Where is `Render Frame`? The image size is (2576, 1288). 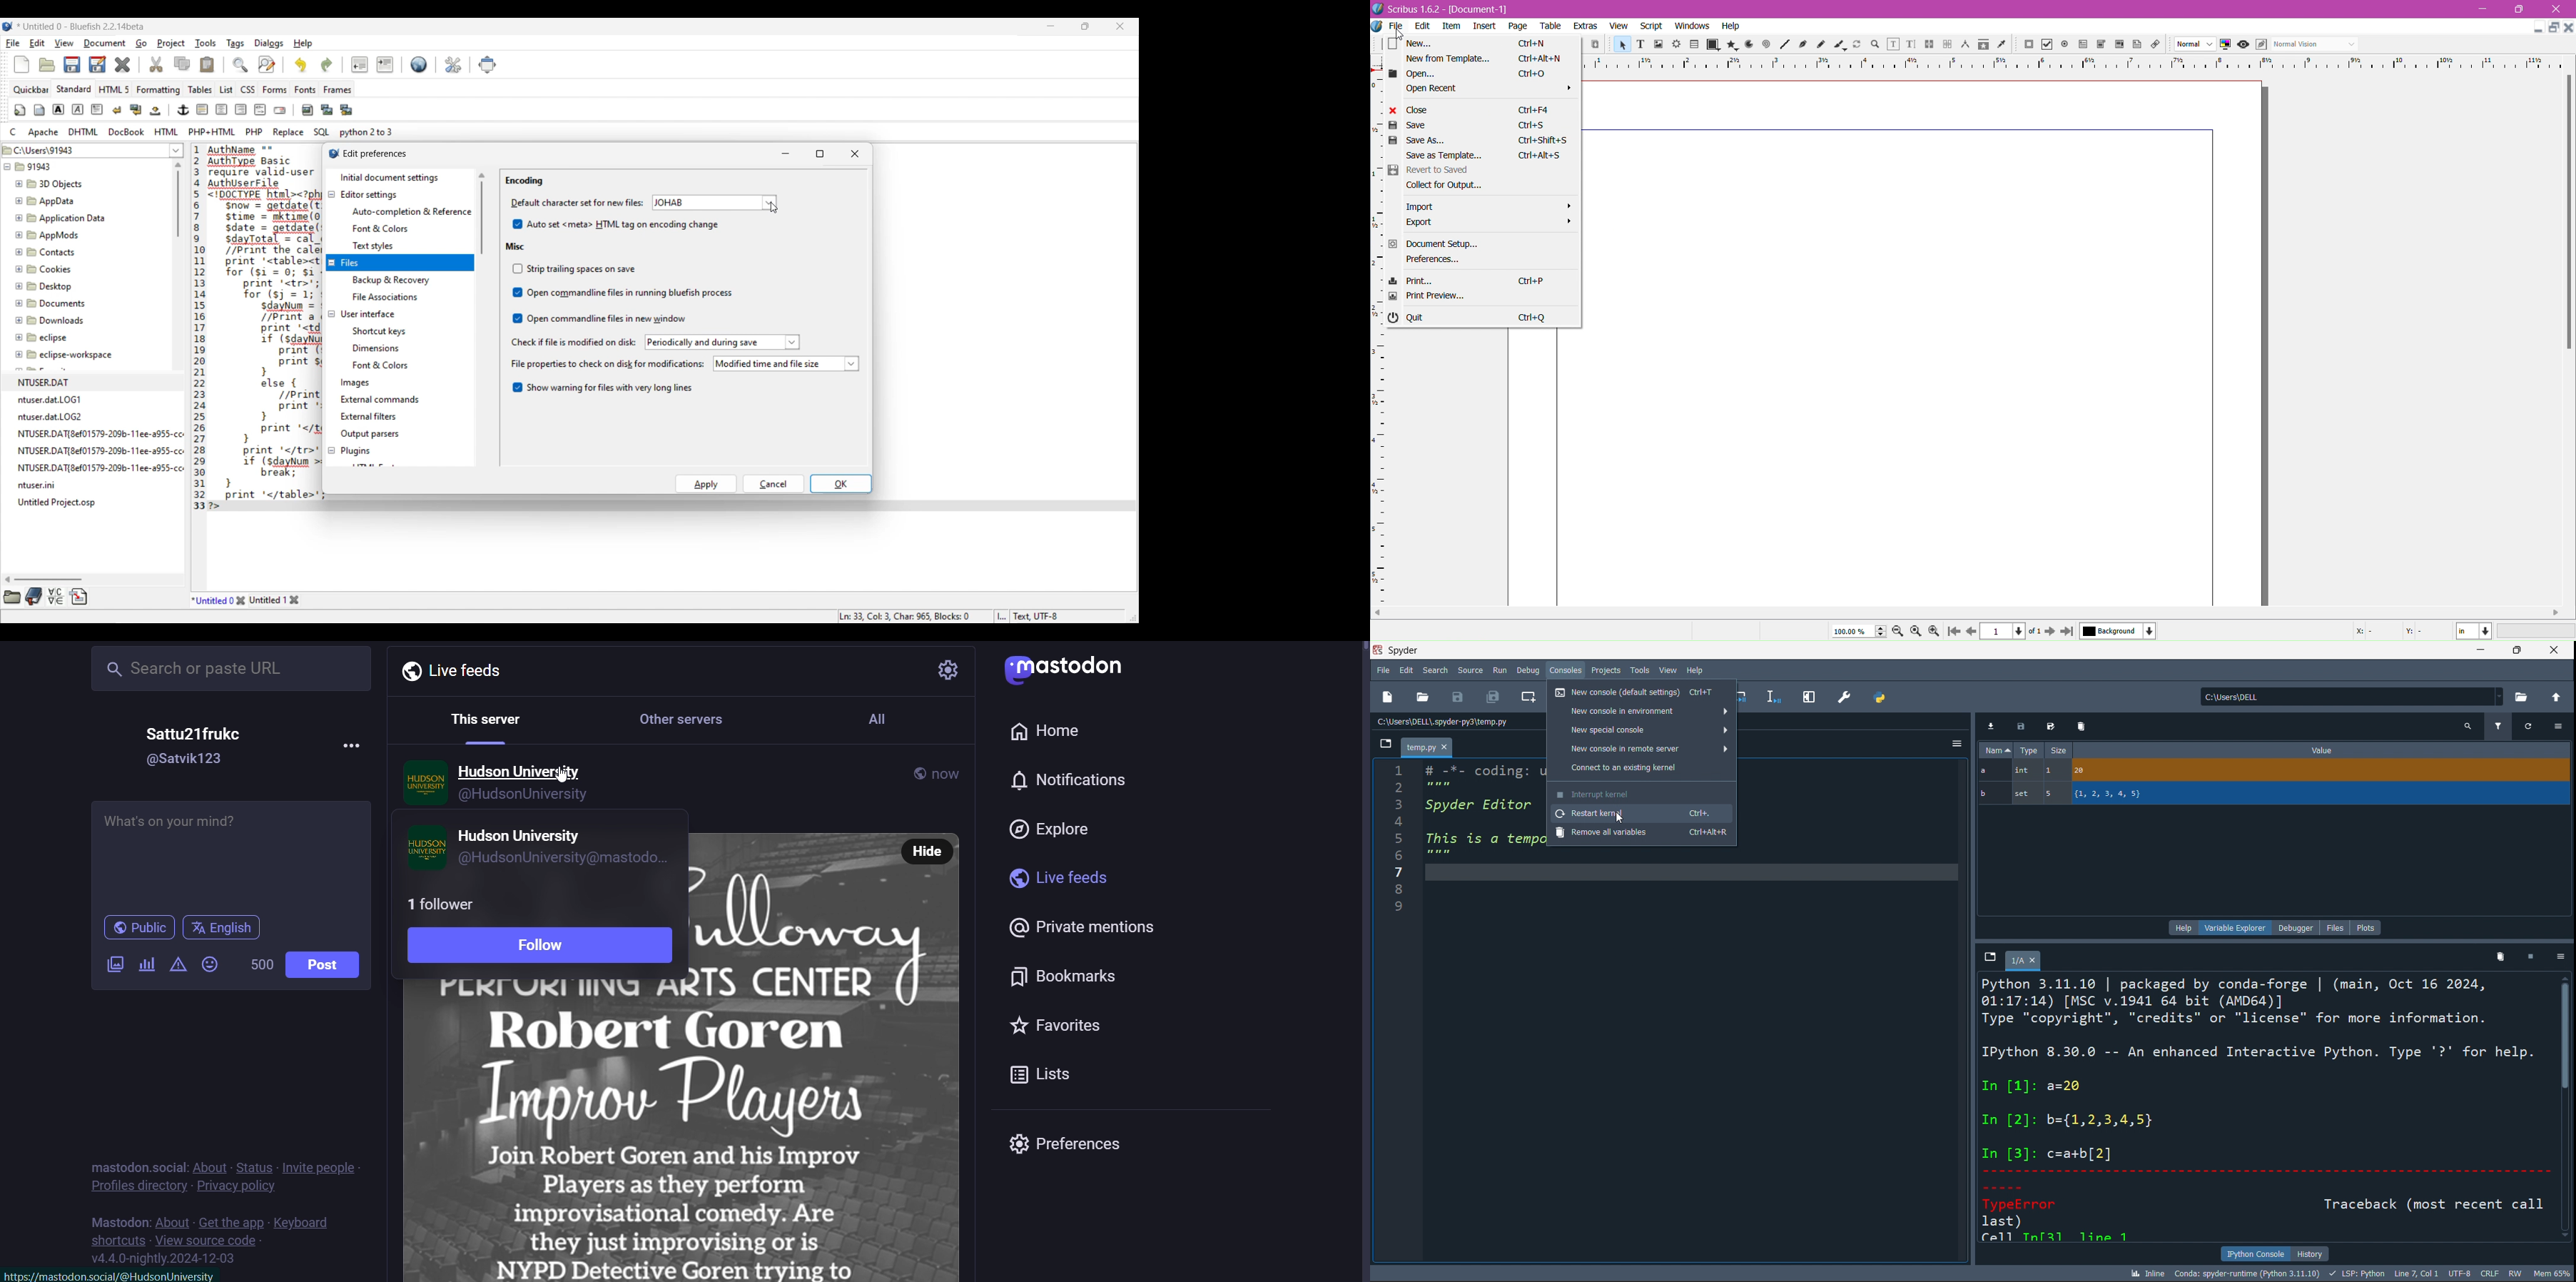
Render Frame is located at coordinates (1677, 45).